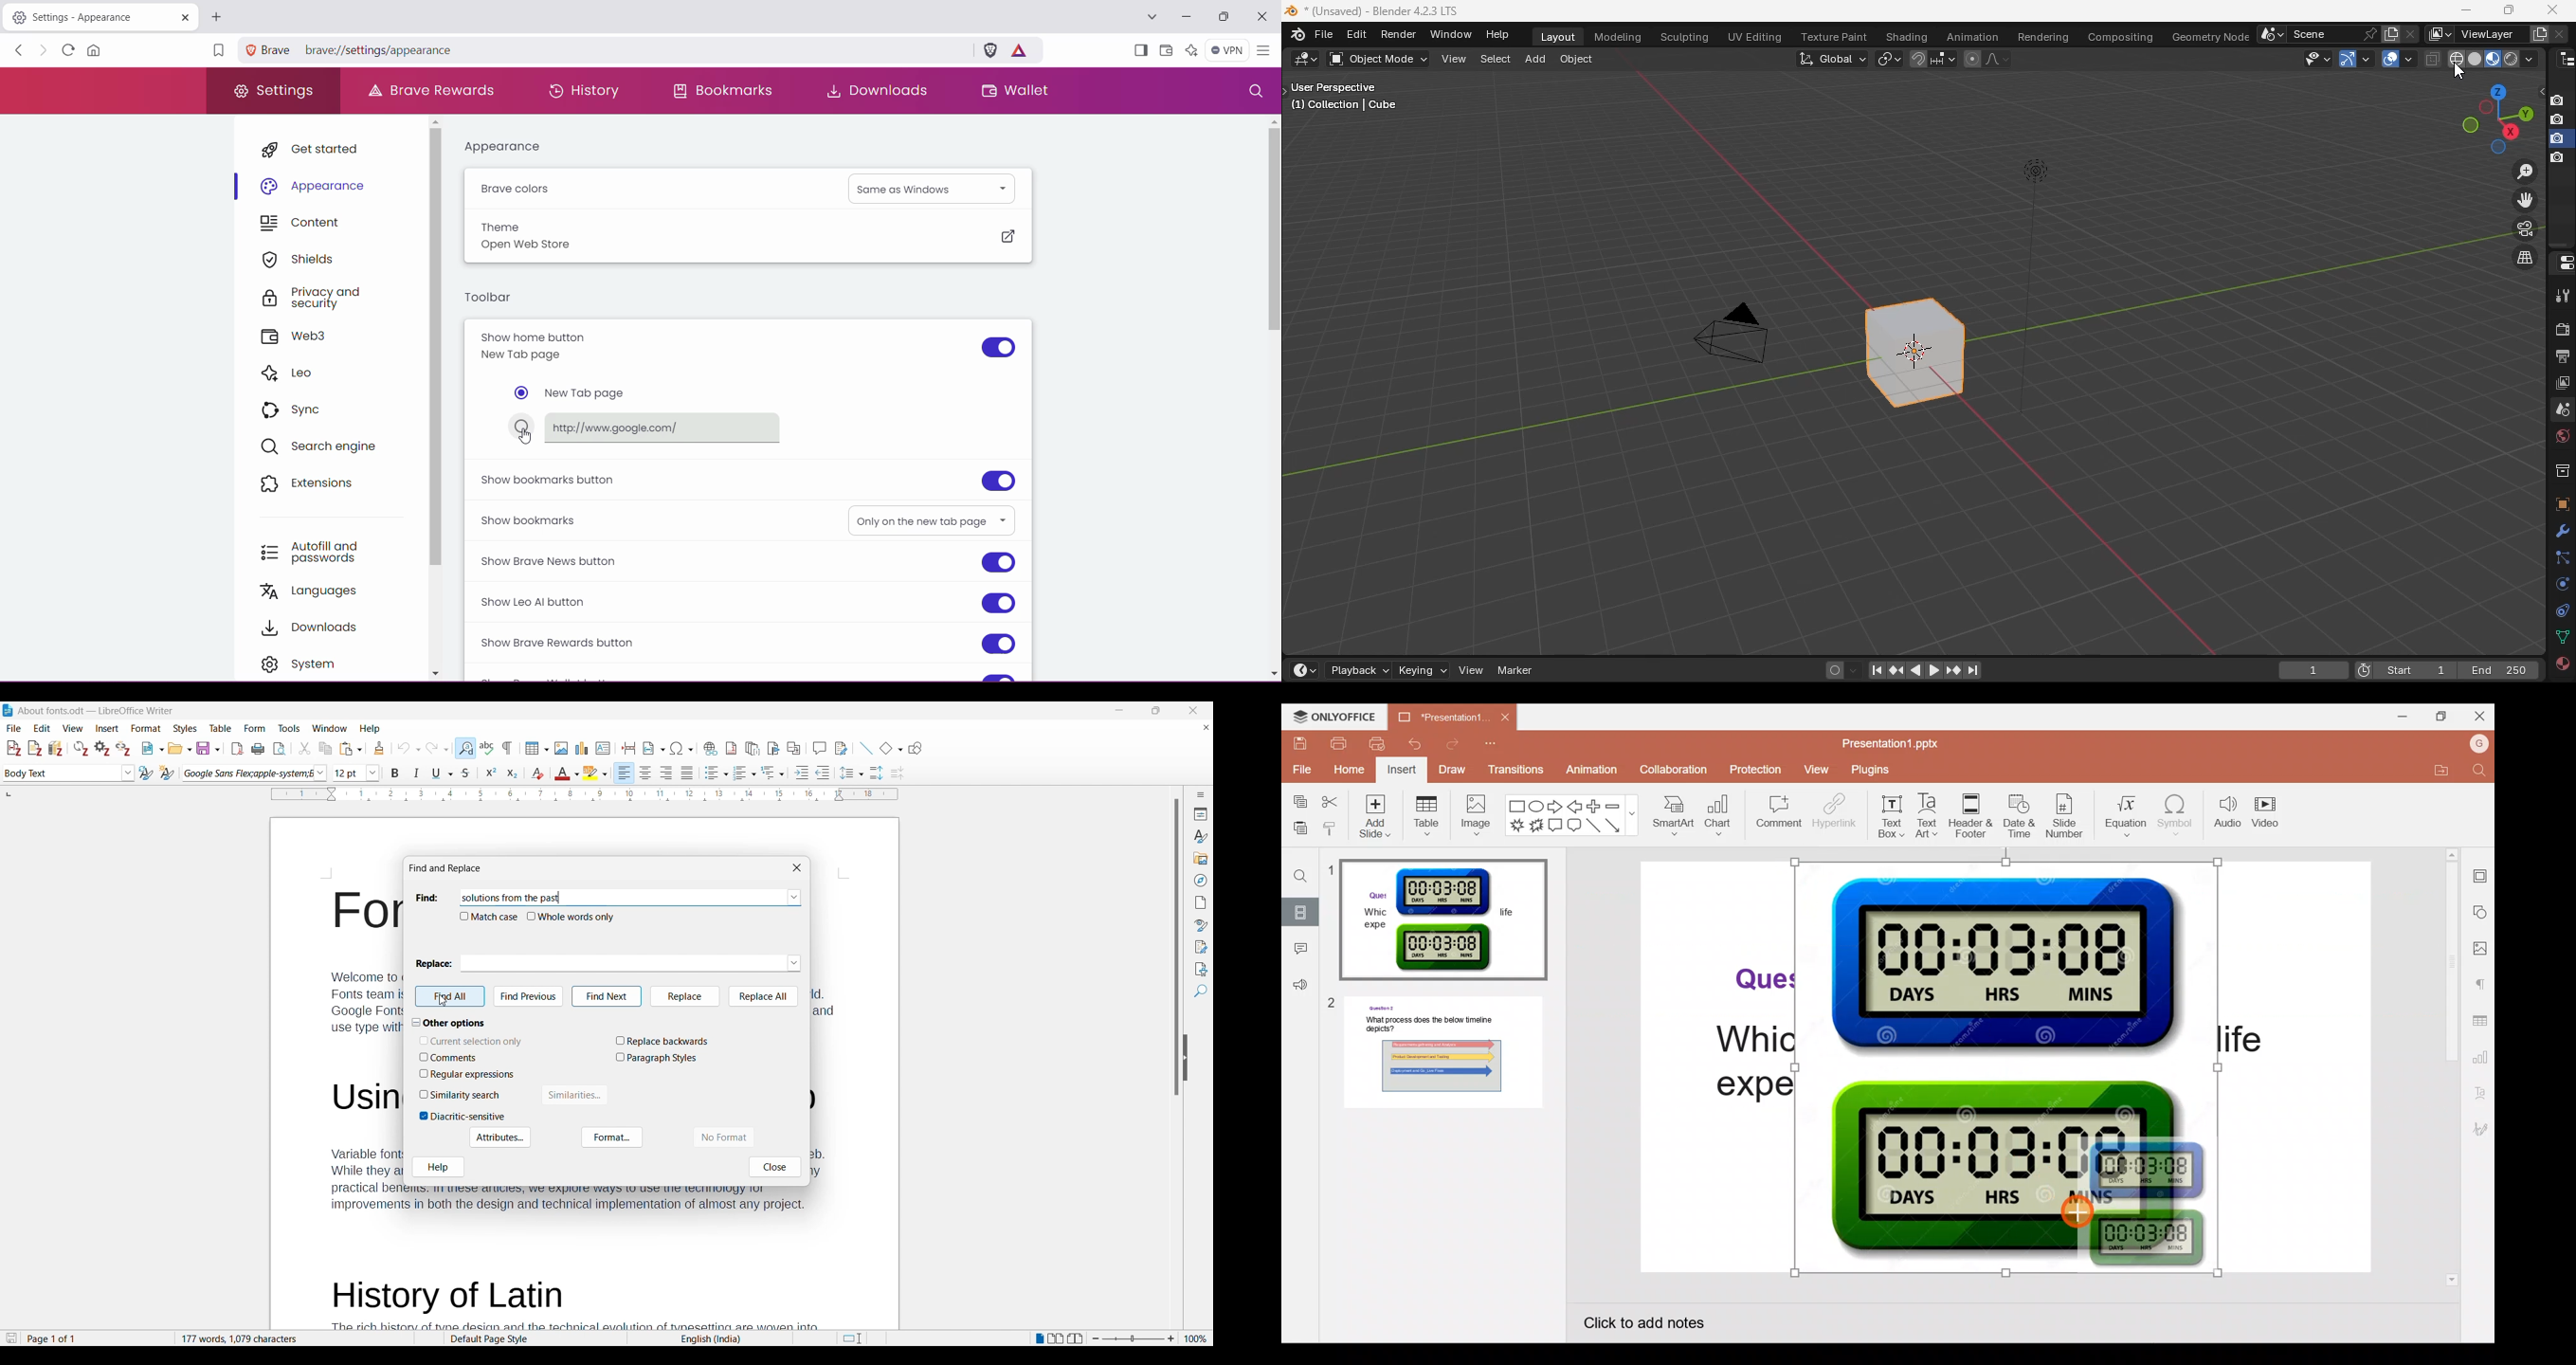 This screenshot has height=1372, width=2576. Describe the element at coordinates (1597, 806) in the screenshot. I see `Plus` at that location.